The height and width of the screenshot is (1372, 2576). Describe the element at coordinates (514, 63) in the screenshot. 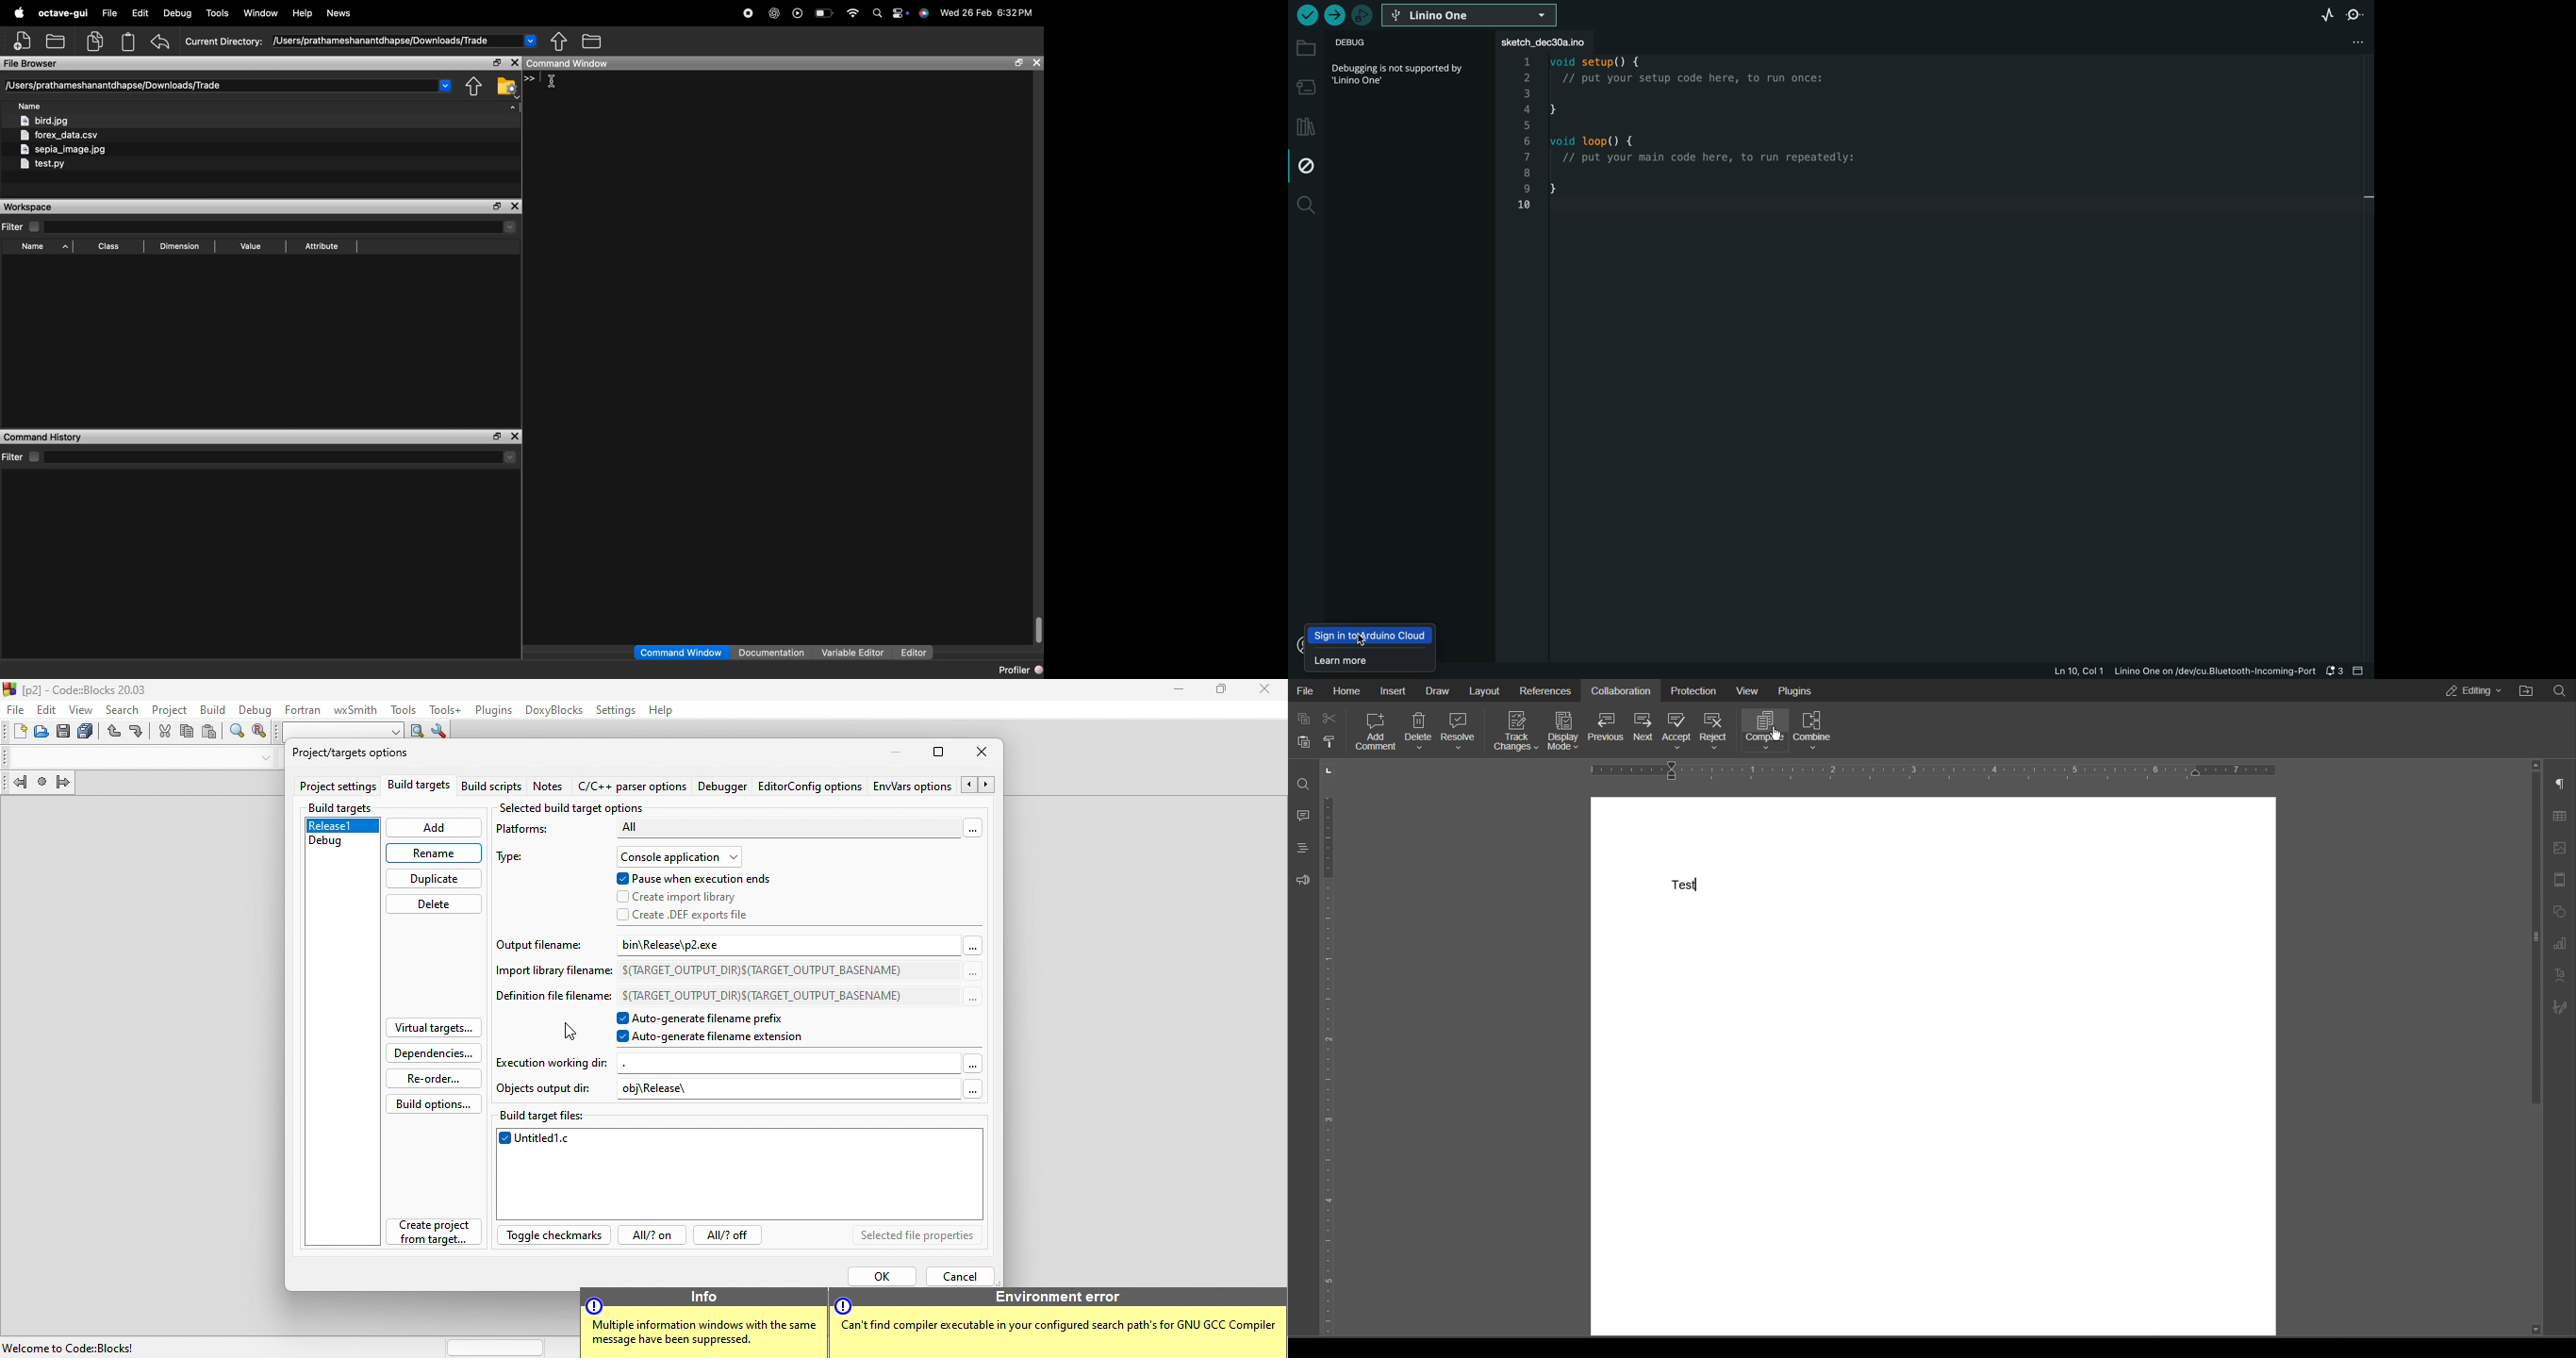

I see `close` at that location.